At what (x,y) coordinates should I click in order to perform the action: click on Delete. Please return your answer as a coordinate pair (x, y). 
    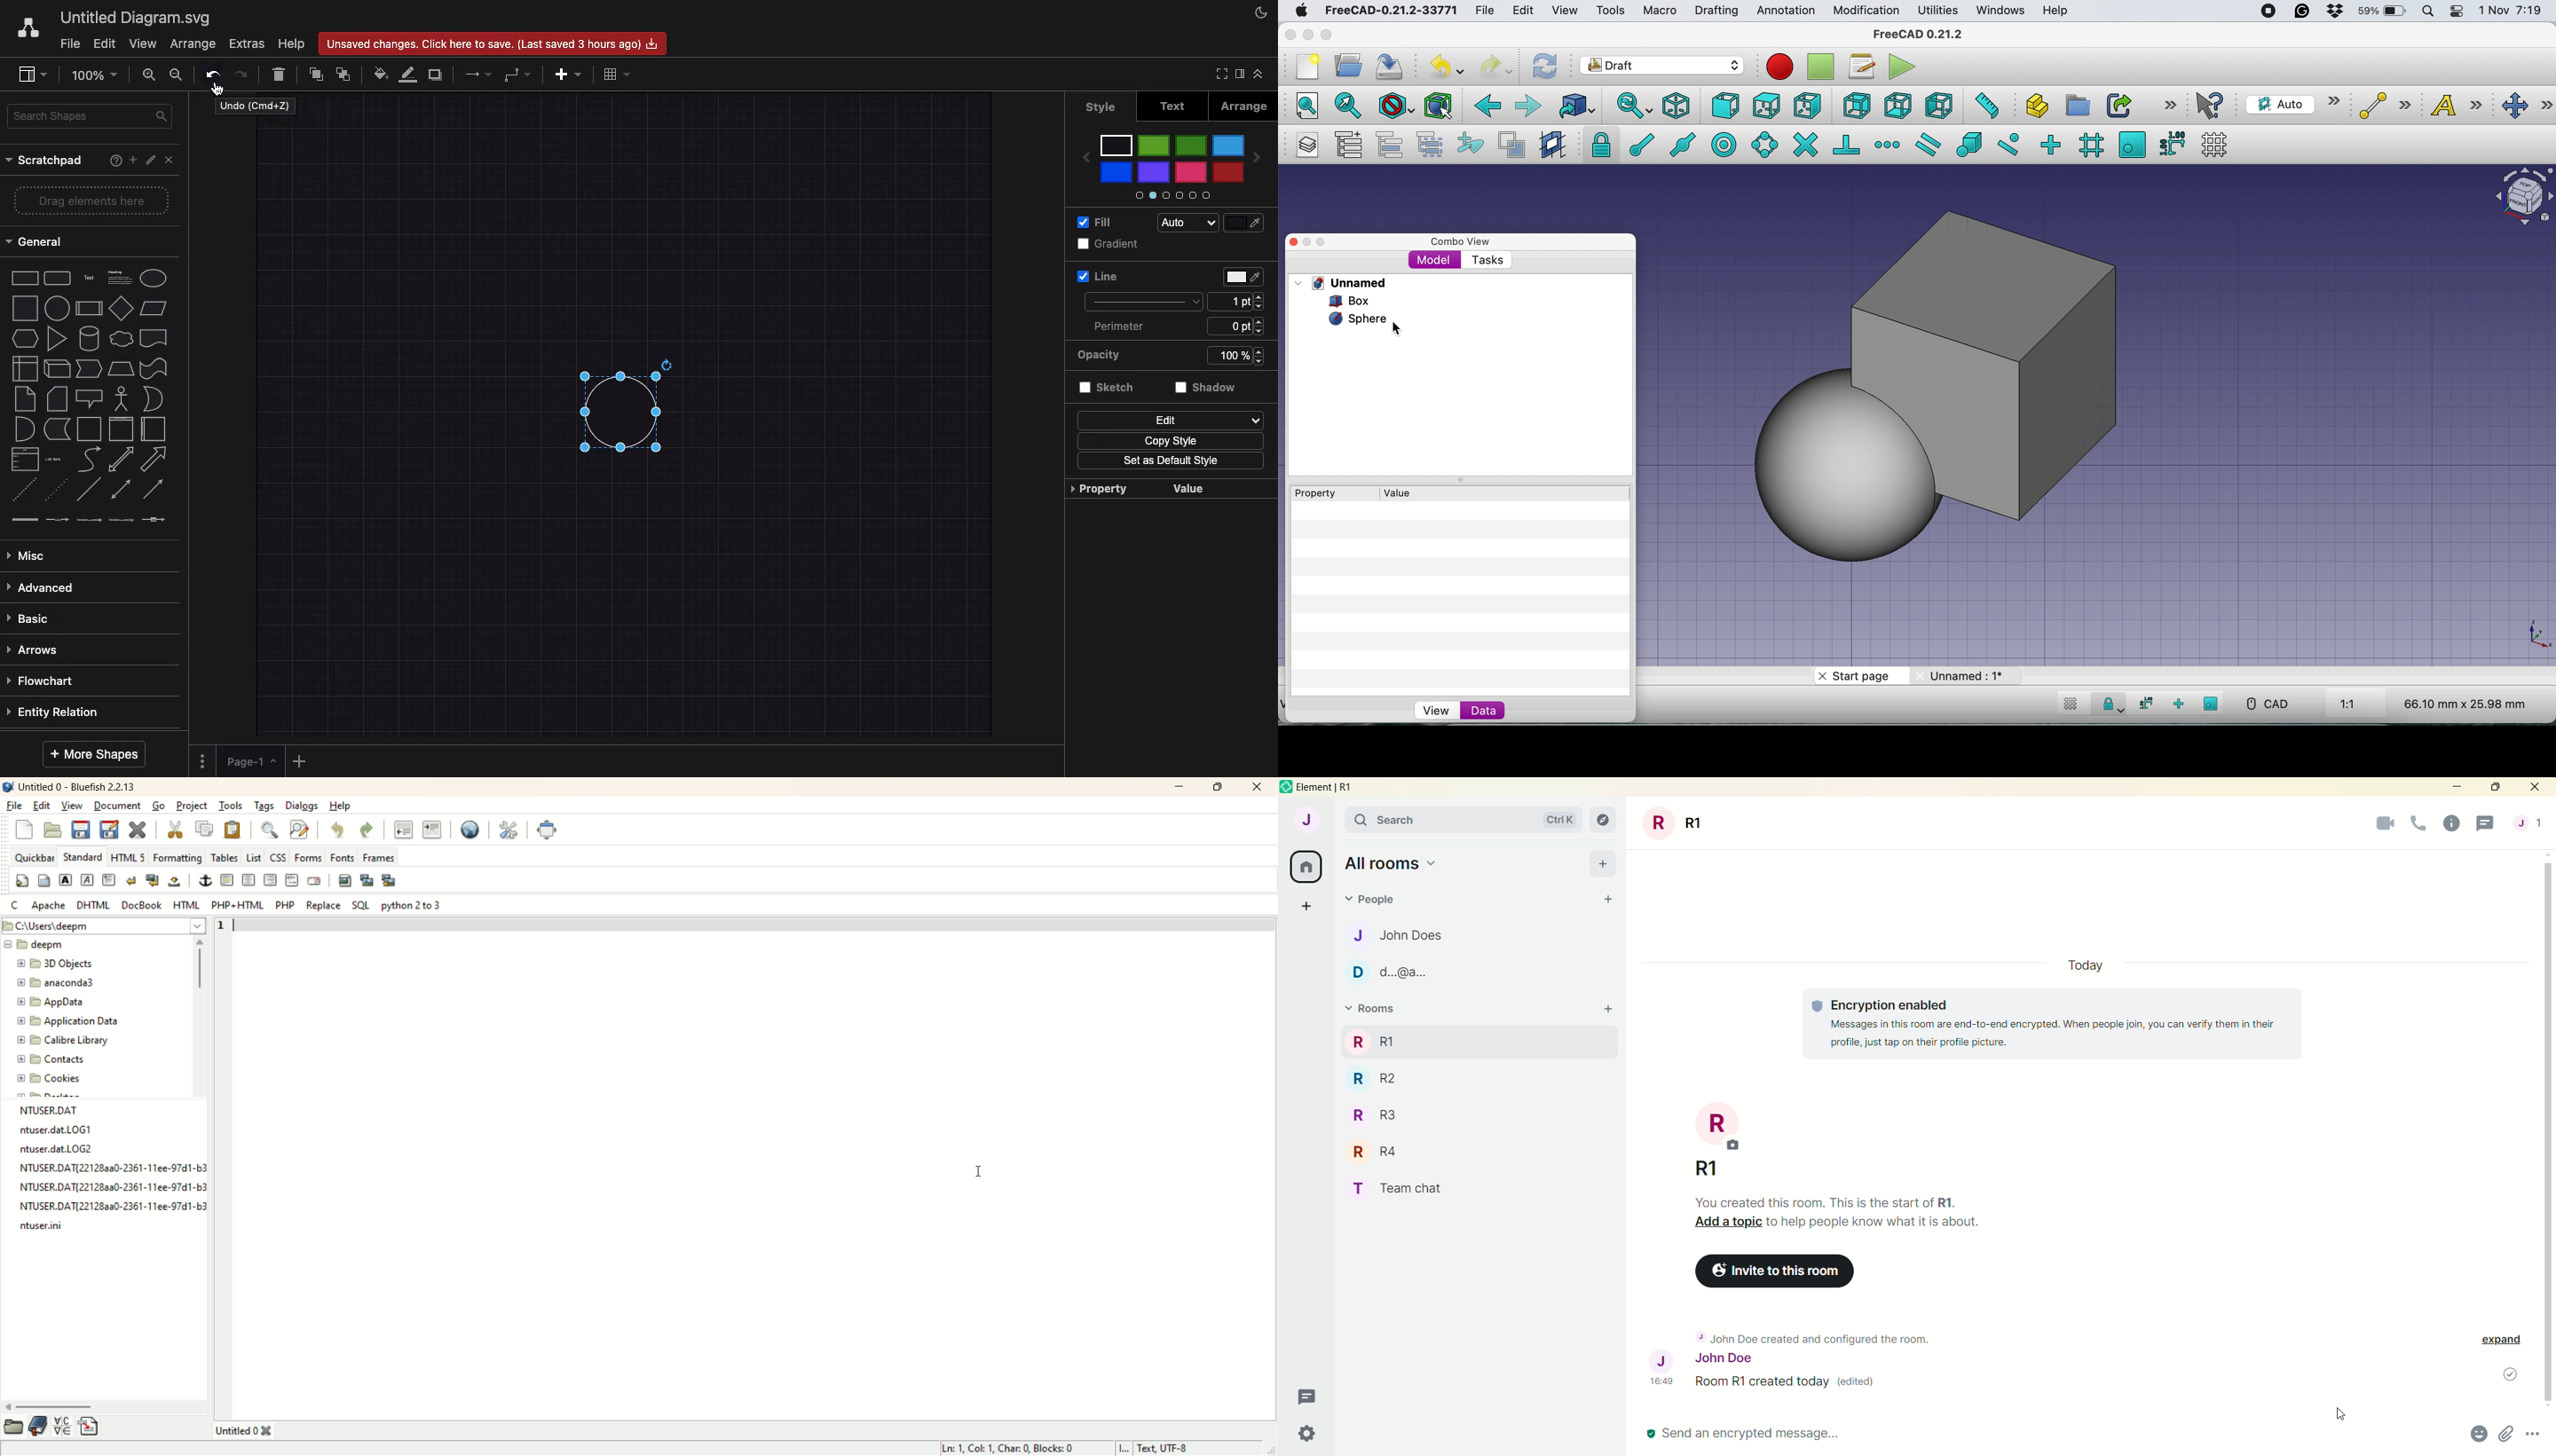
    Looking at the image, I should click on (282, 74).